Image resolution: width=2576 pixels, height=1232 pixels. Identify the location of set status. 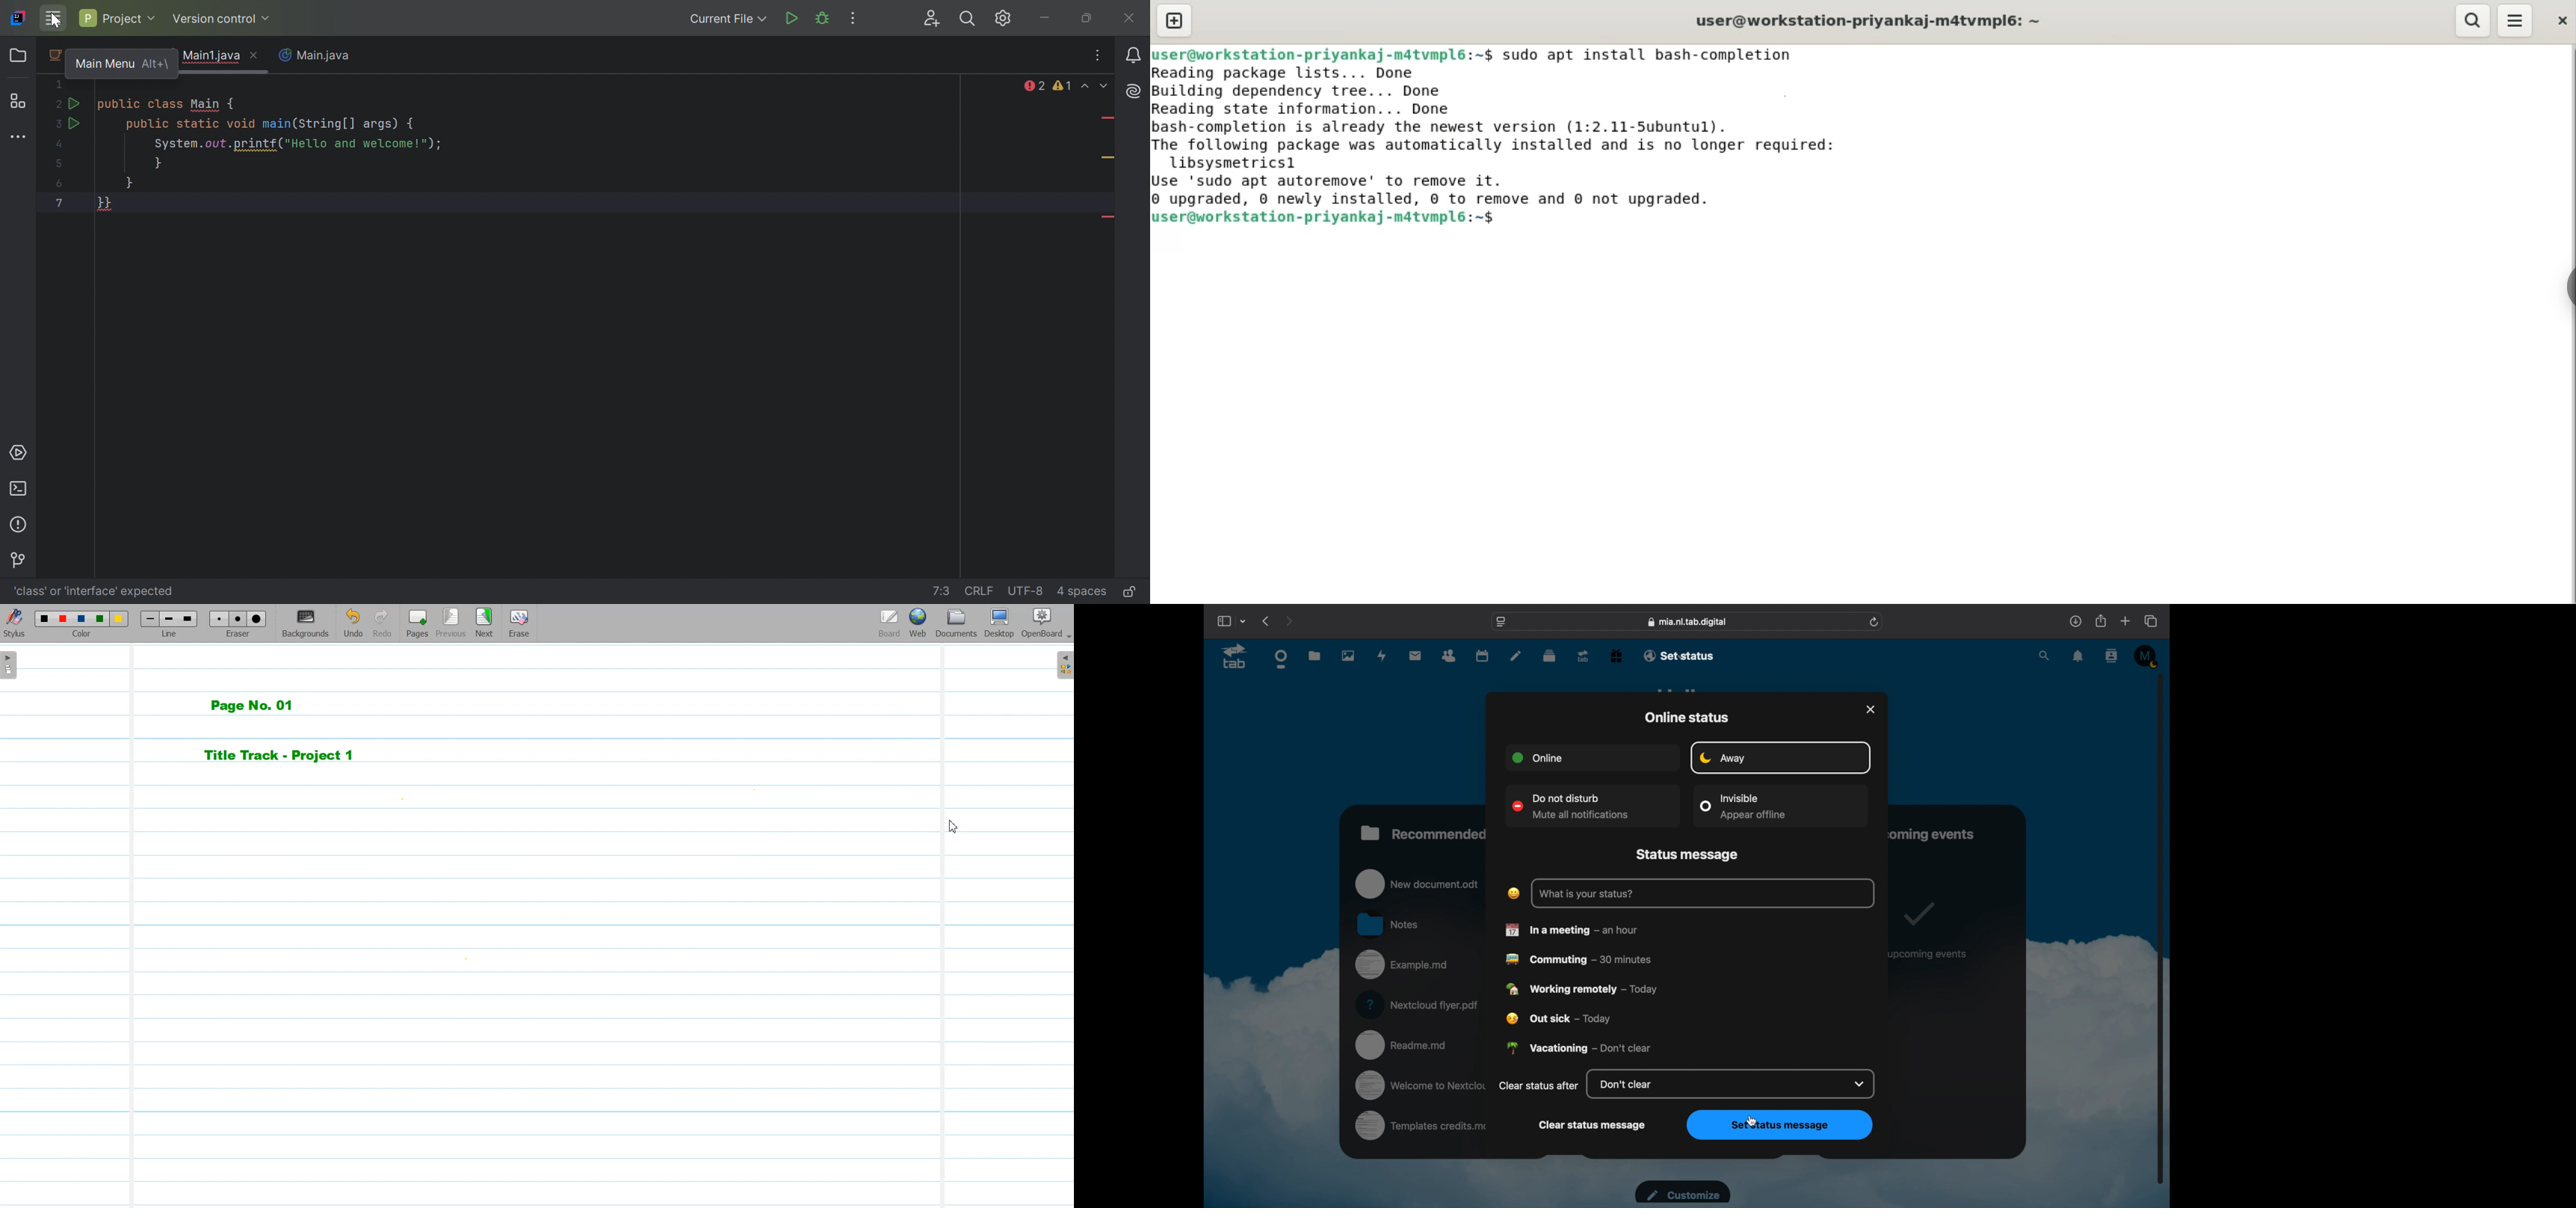
(1691, 655).